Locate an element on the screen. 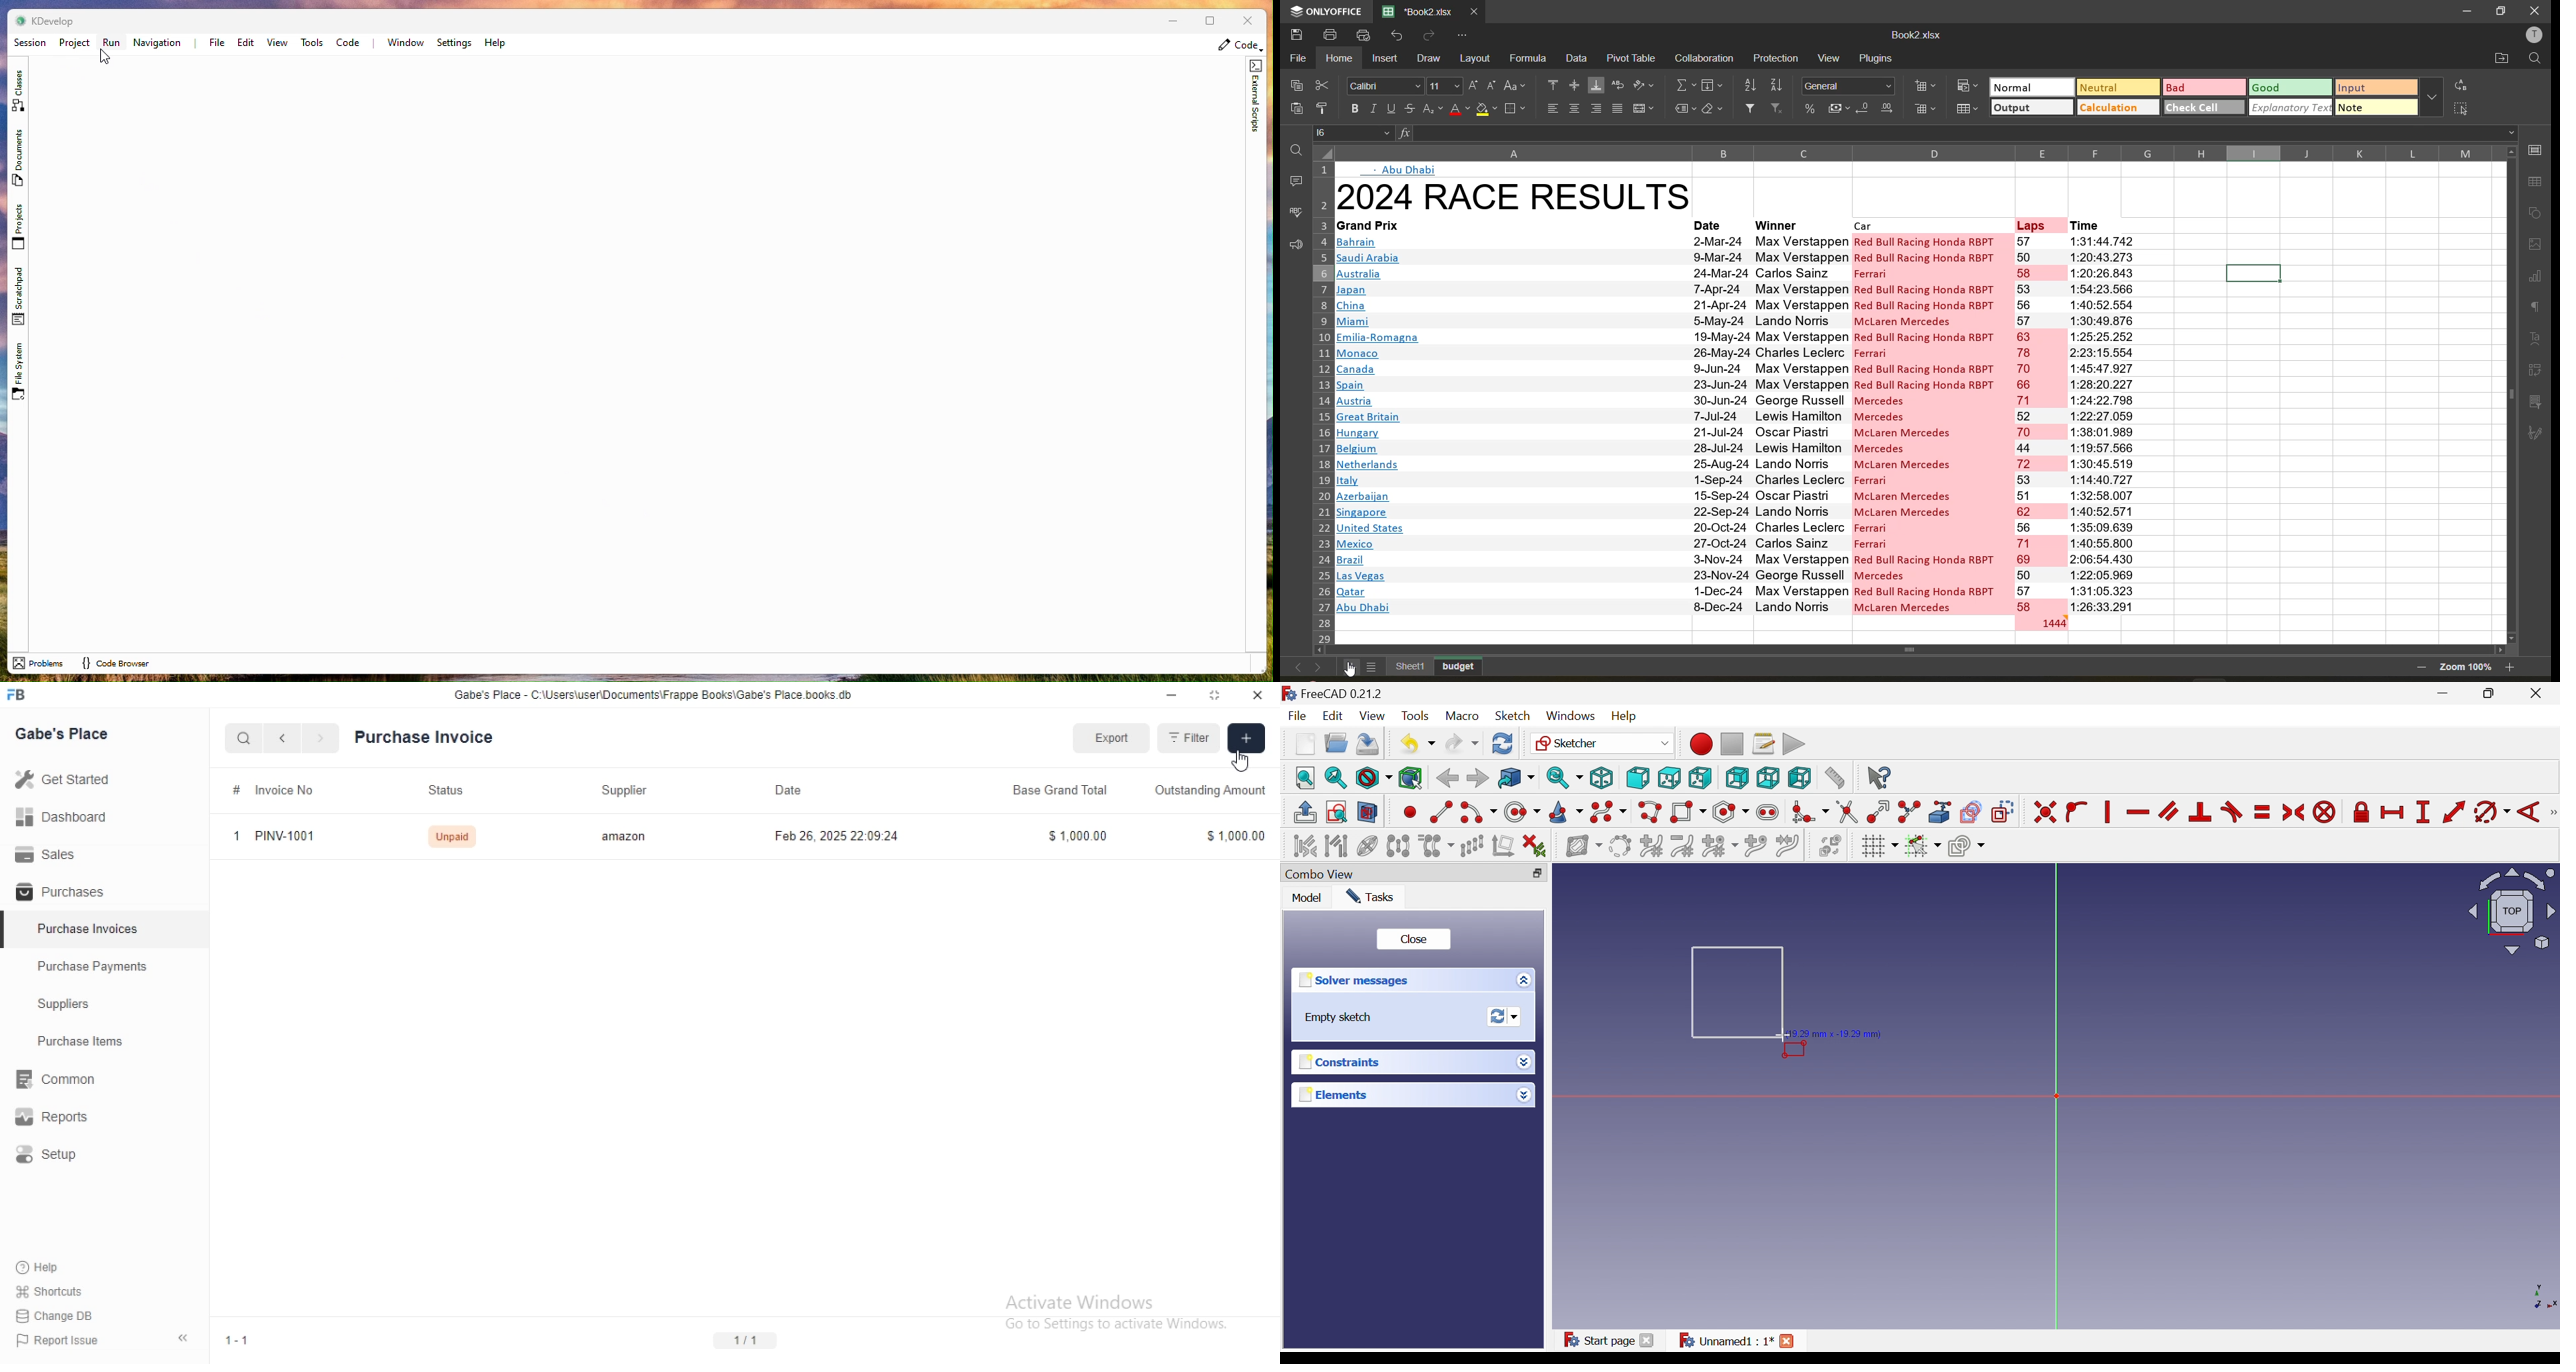 The width and height of the screenshot is (2576, 1372). Unpaid is located at coordinates (452, 837).